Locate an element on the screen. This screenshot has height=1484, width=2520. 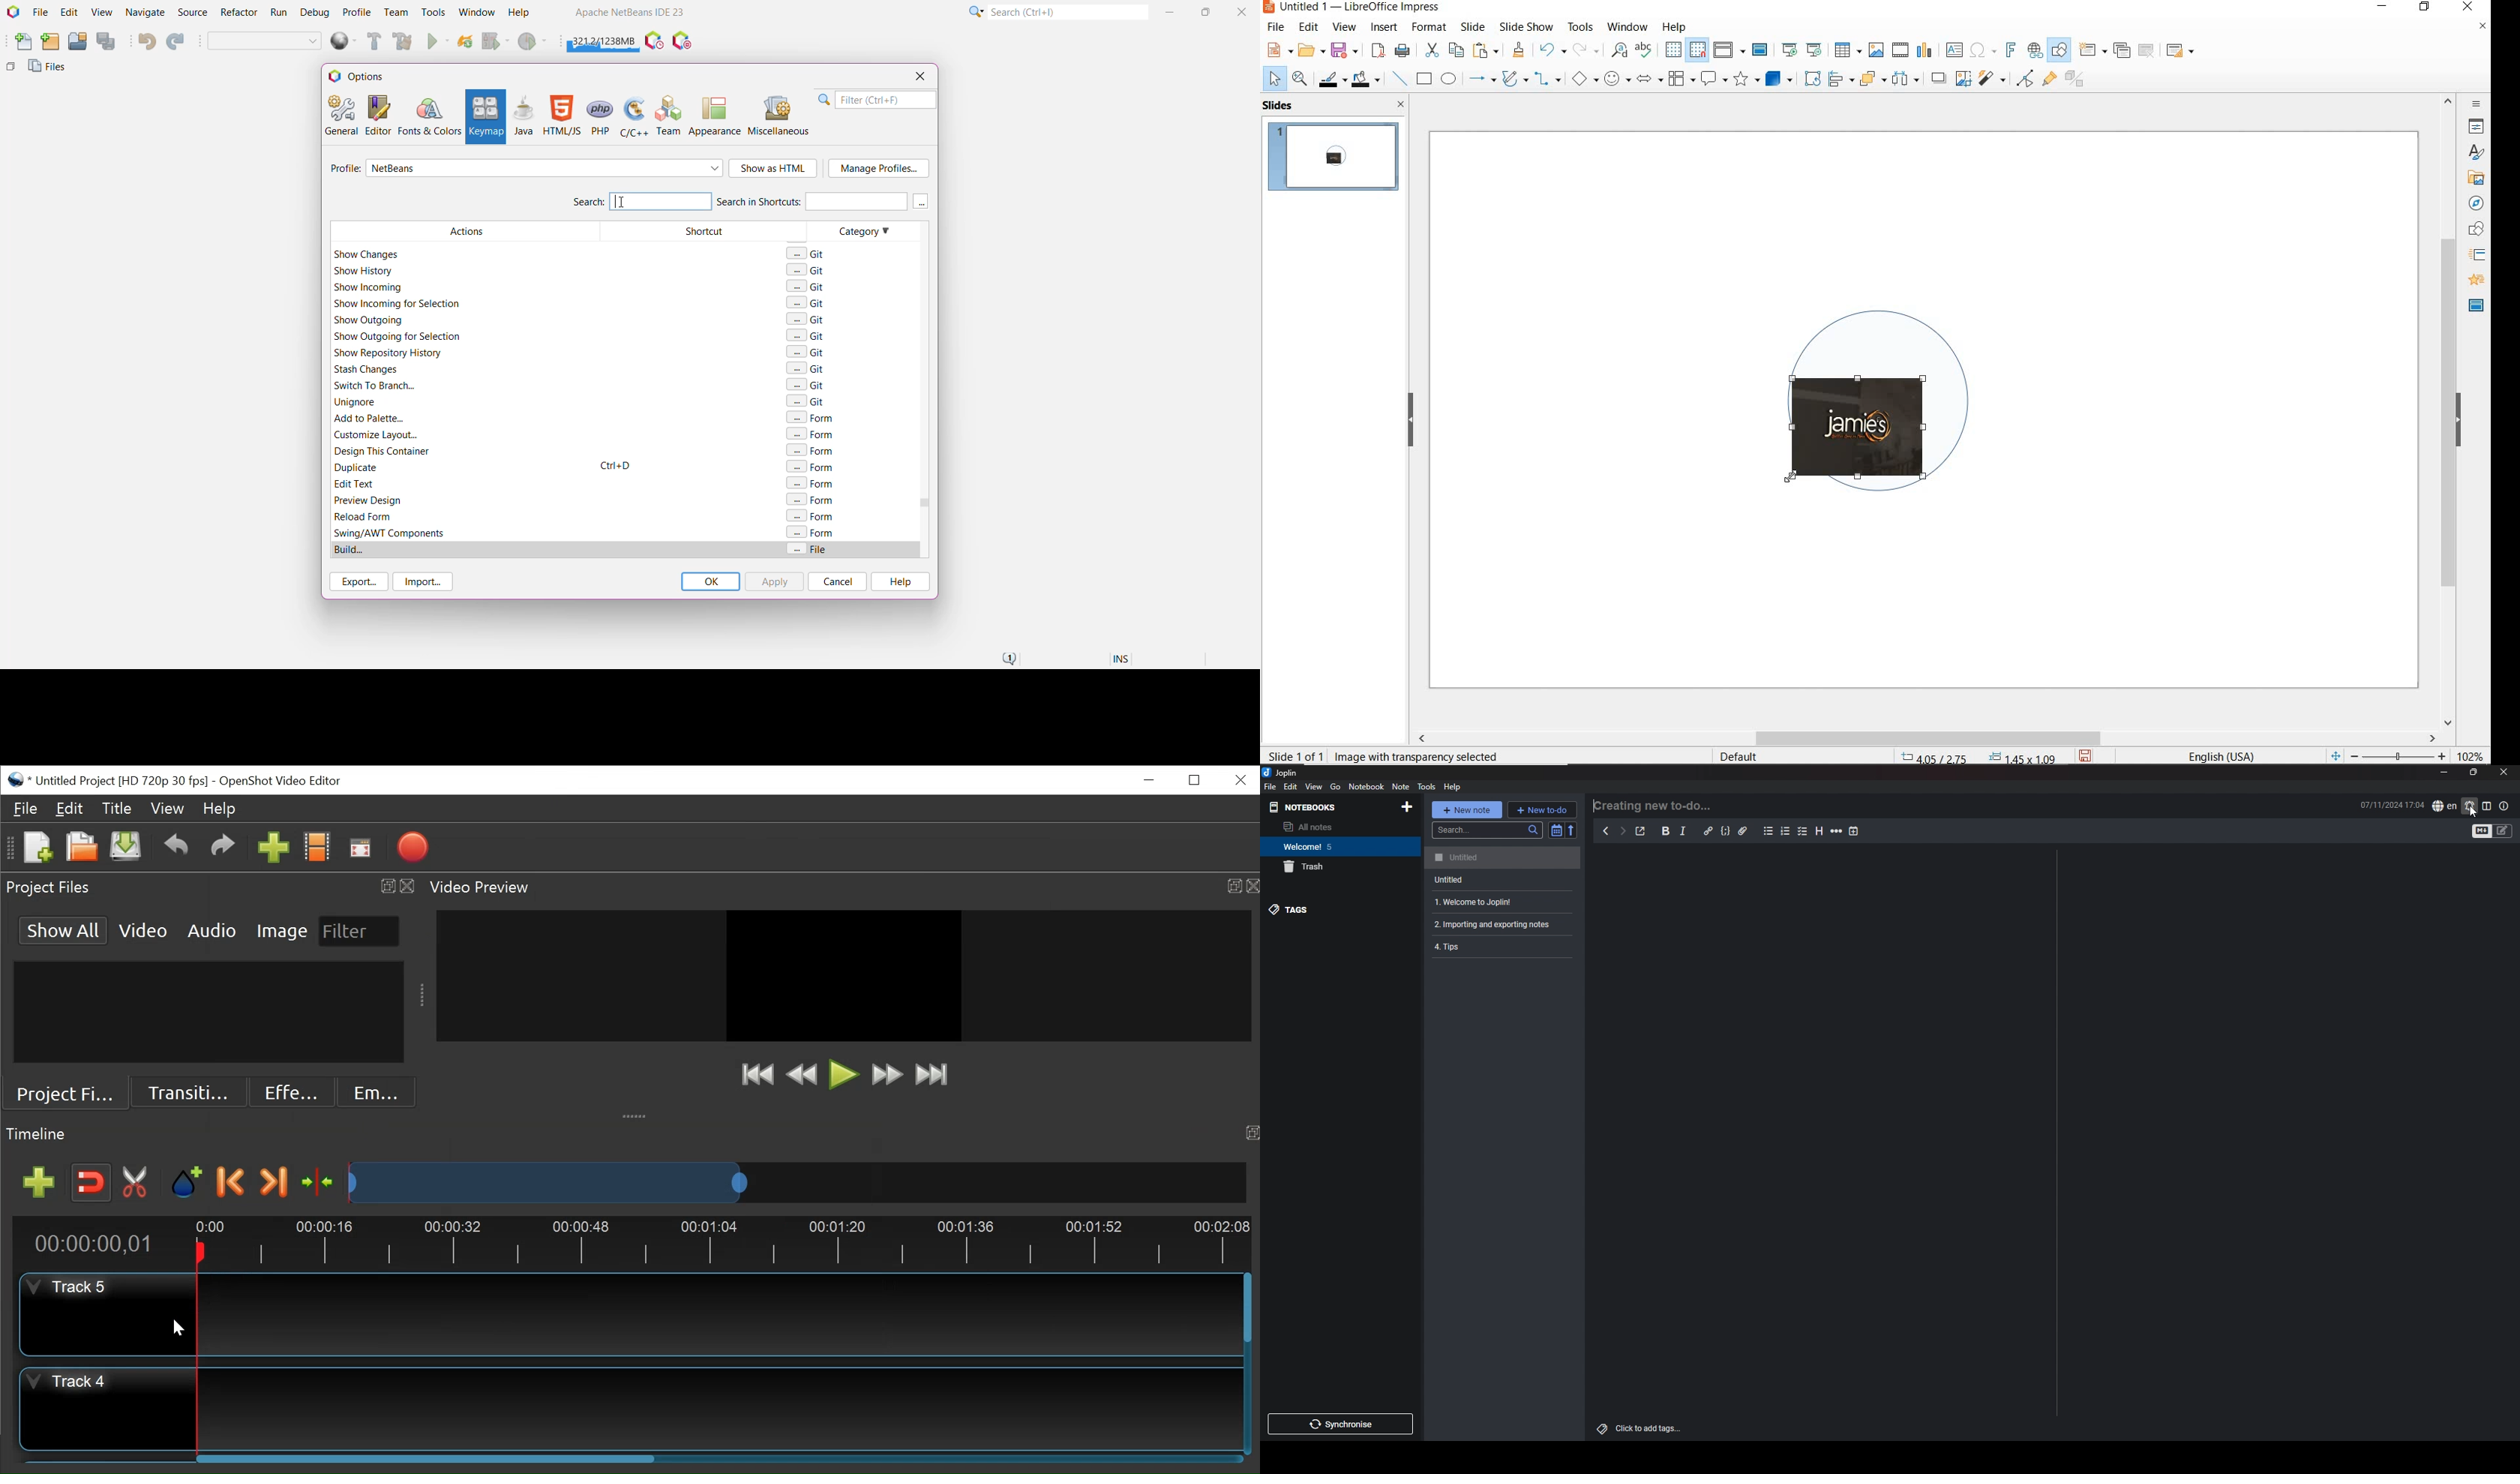
reverse sort order is located at coordinates (1572, 830).